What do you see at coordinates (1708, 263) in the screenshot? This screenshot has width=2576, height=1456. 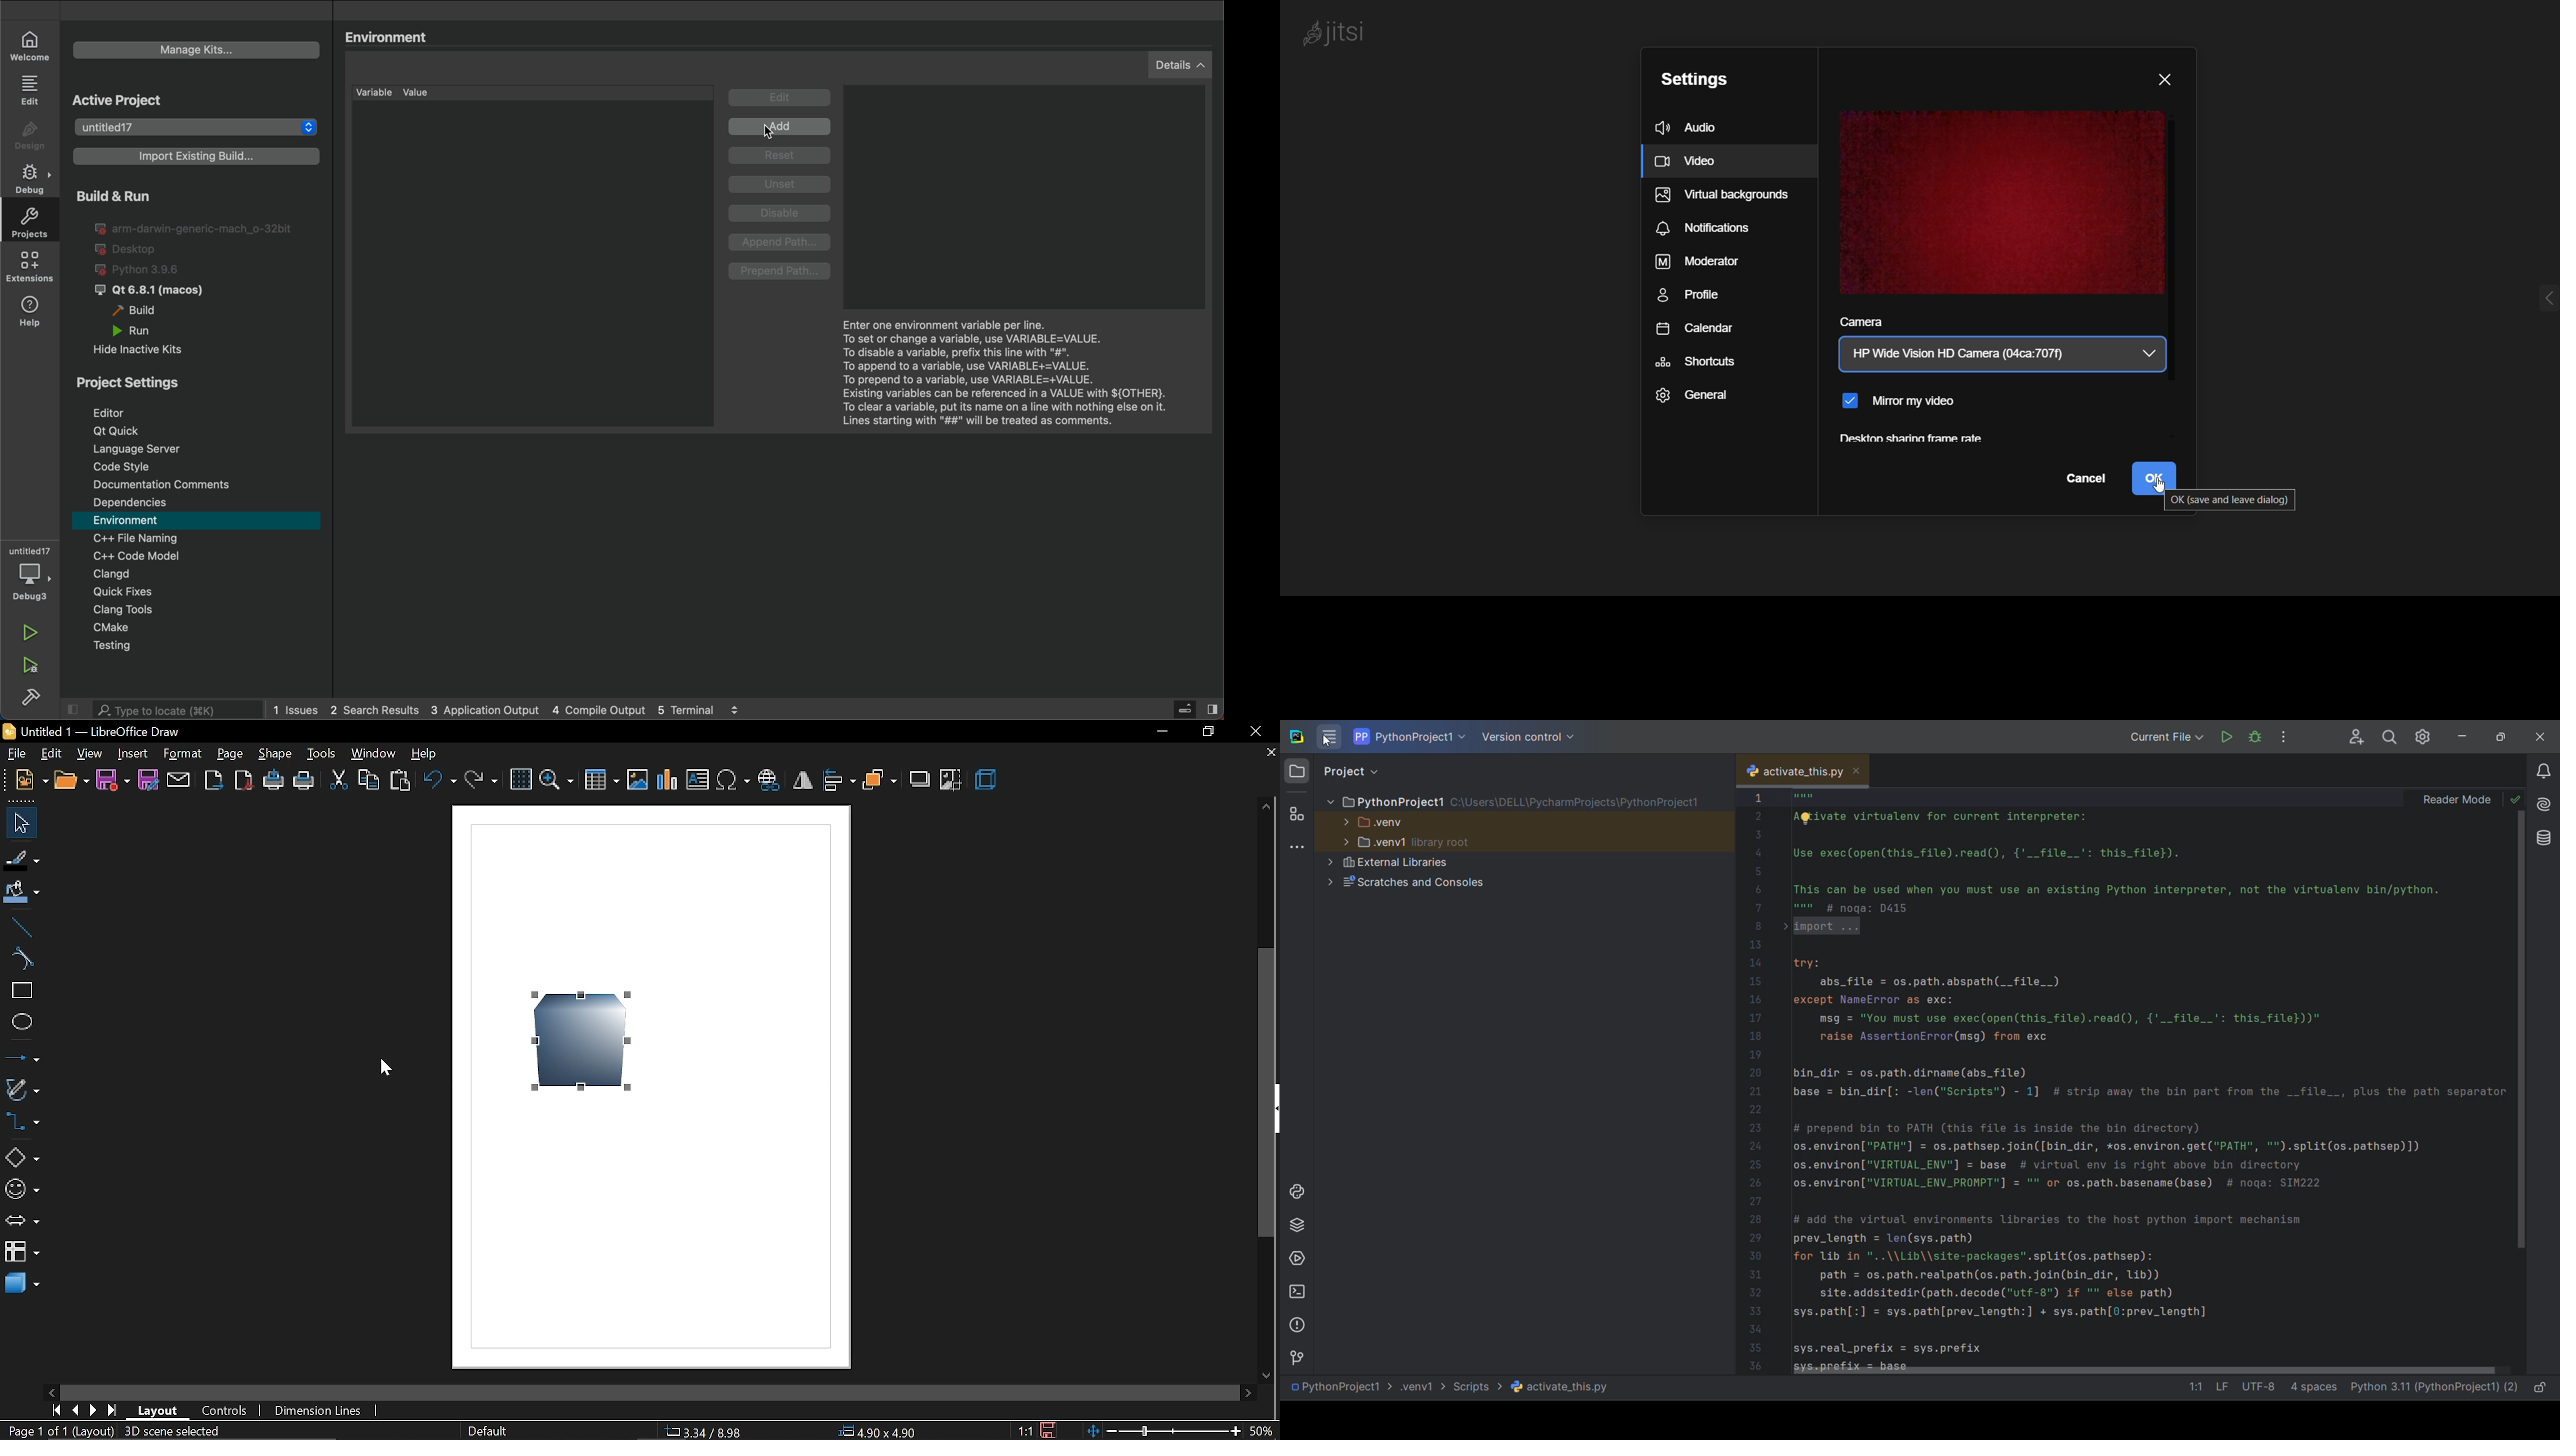 I see `moderator` at bounding box center [1708, 263].